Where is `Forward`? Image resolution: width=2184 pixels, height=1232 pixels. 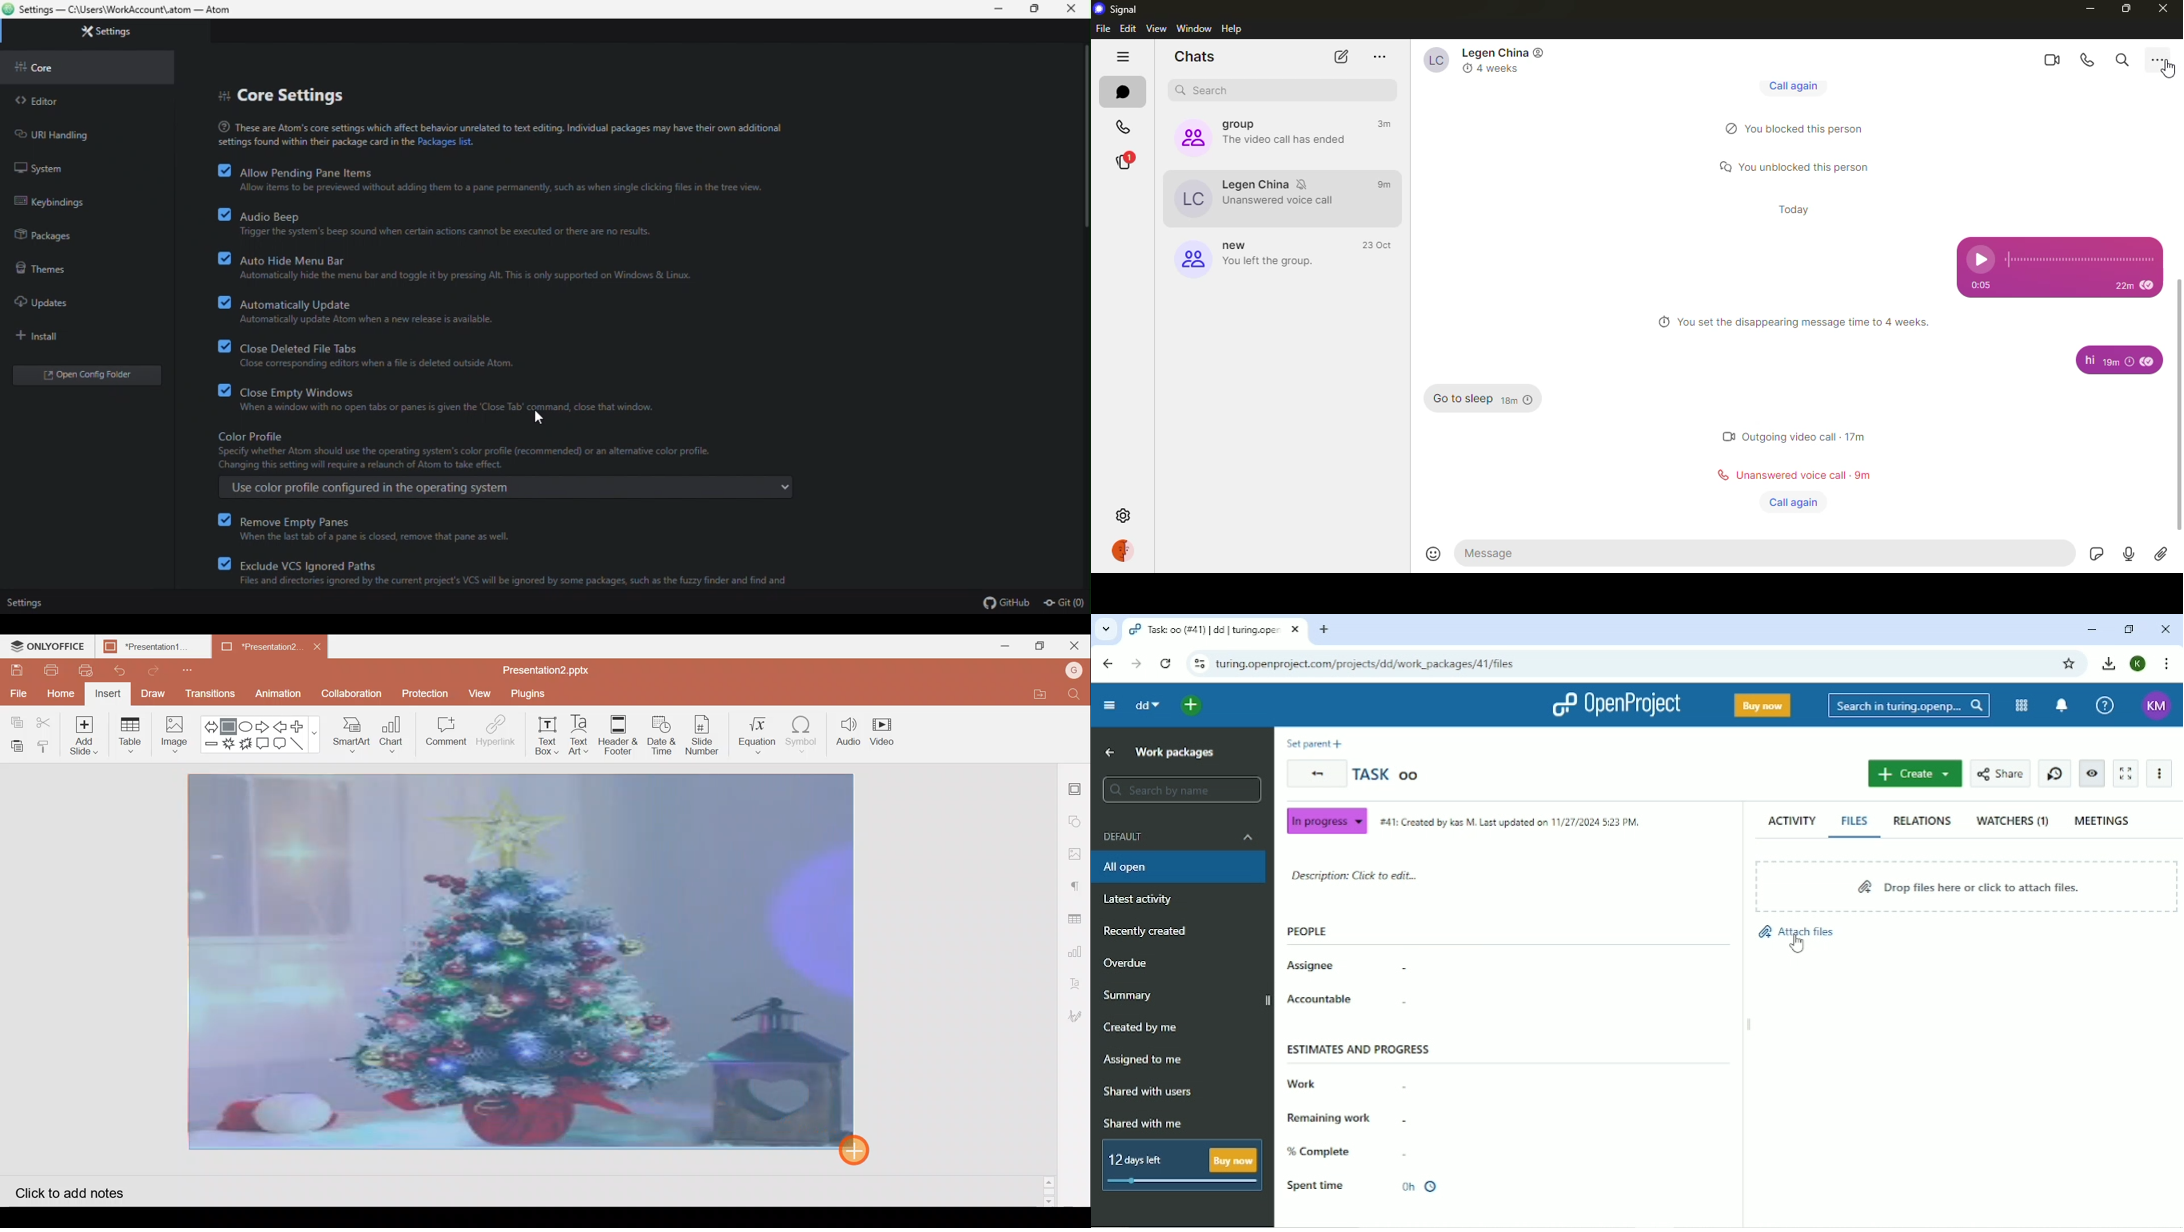 Forward is located at coordinates (1137, 663).